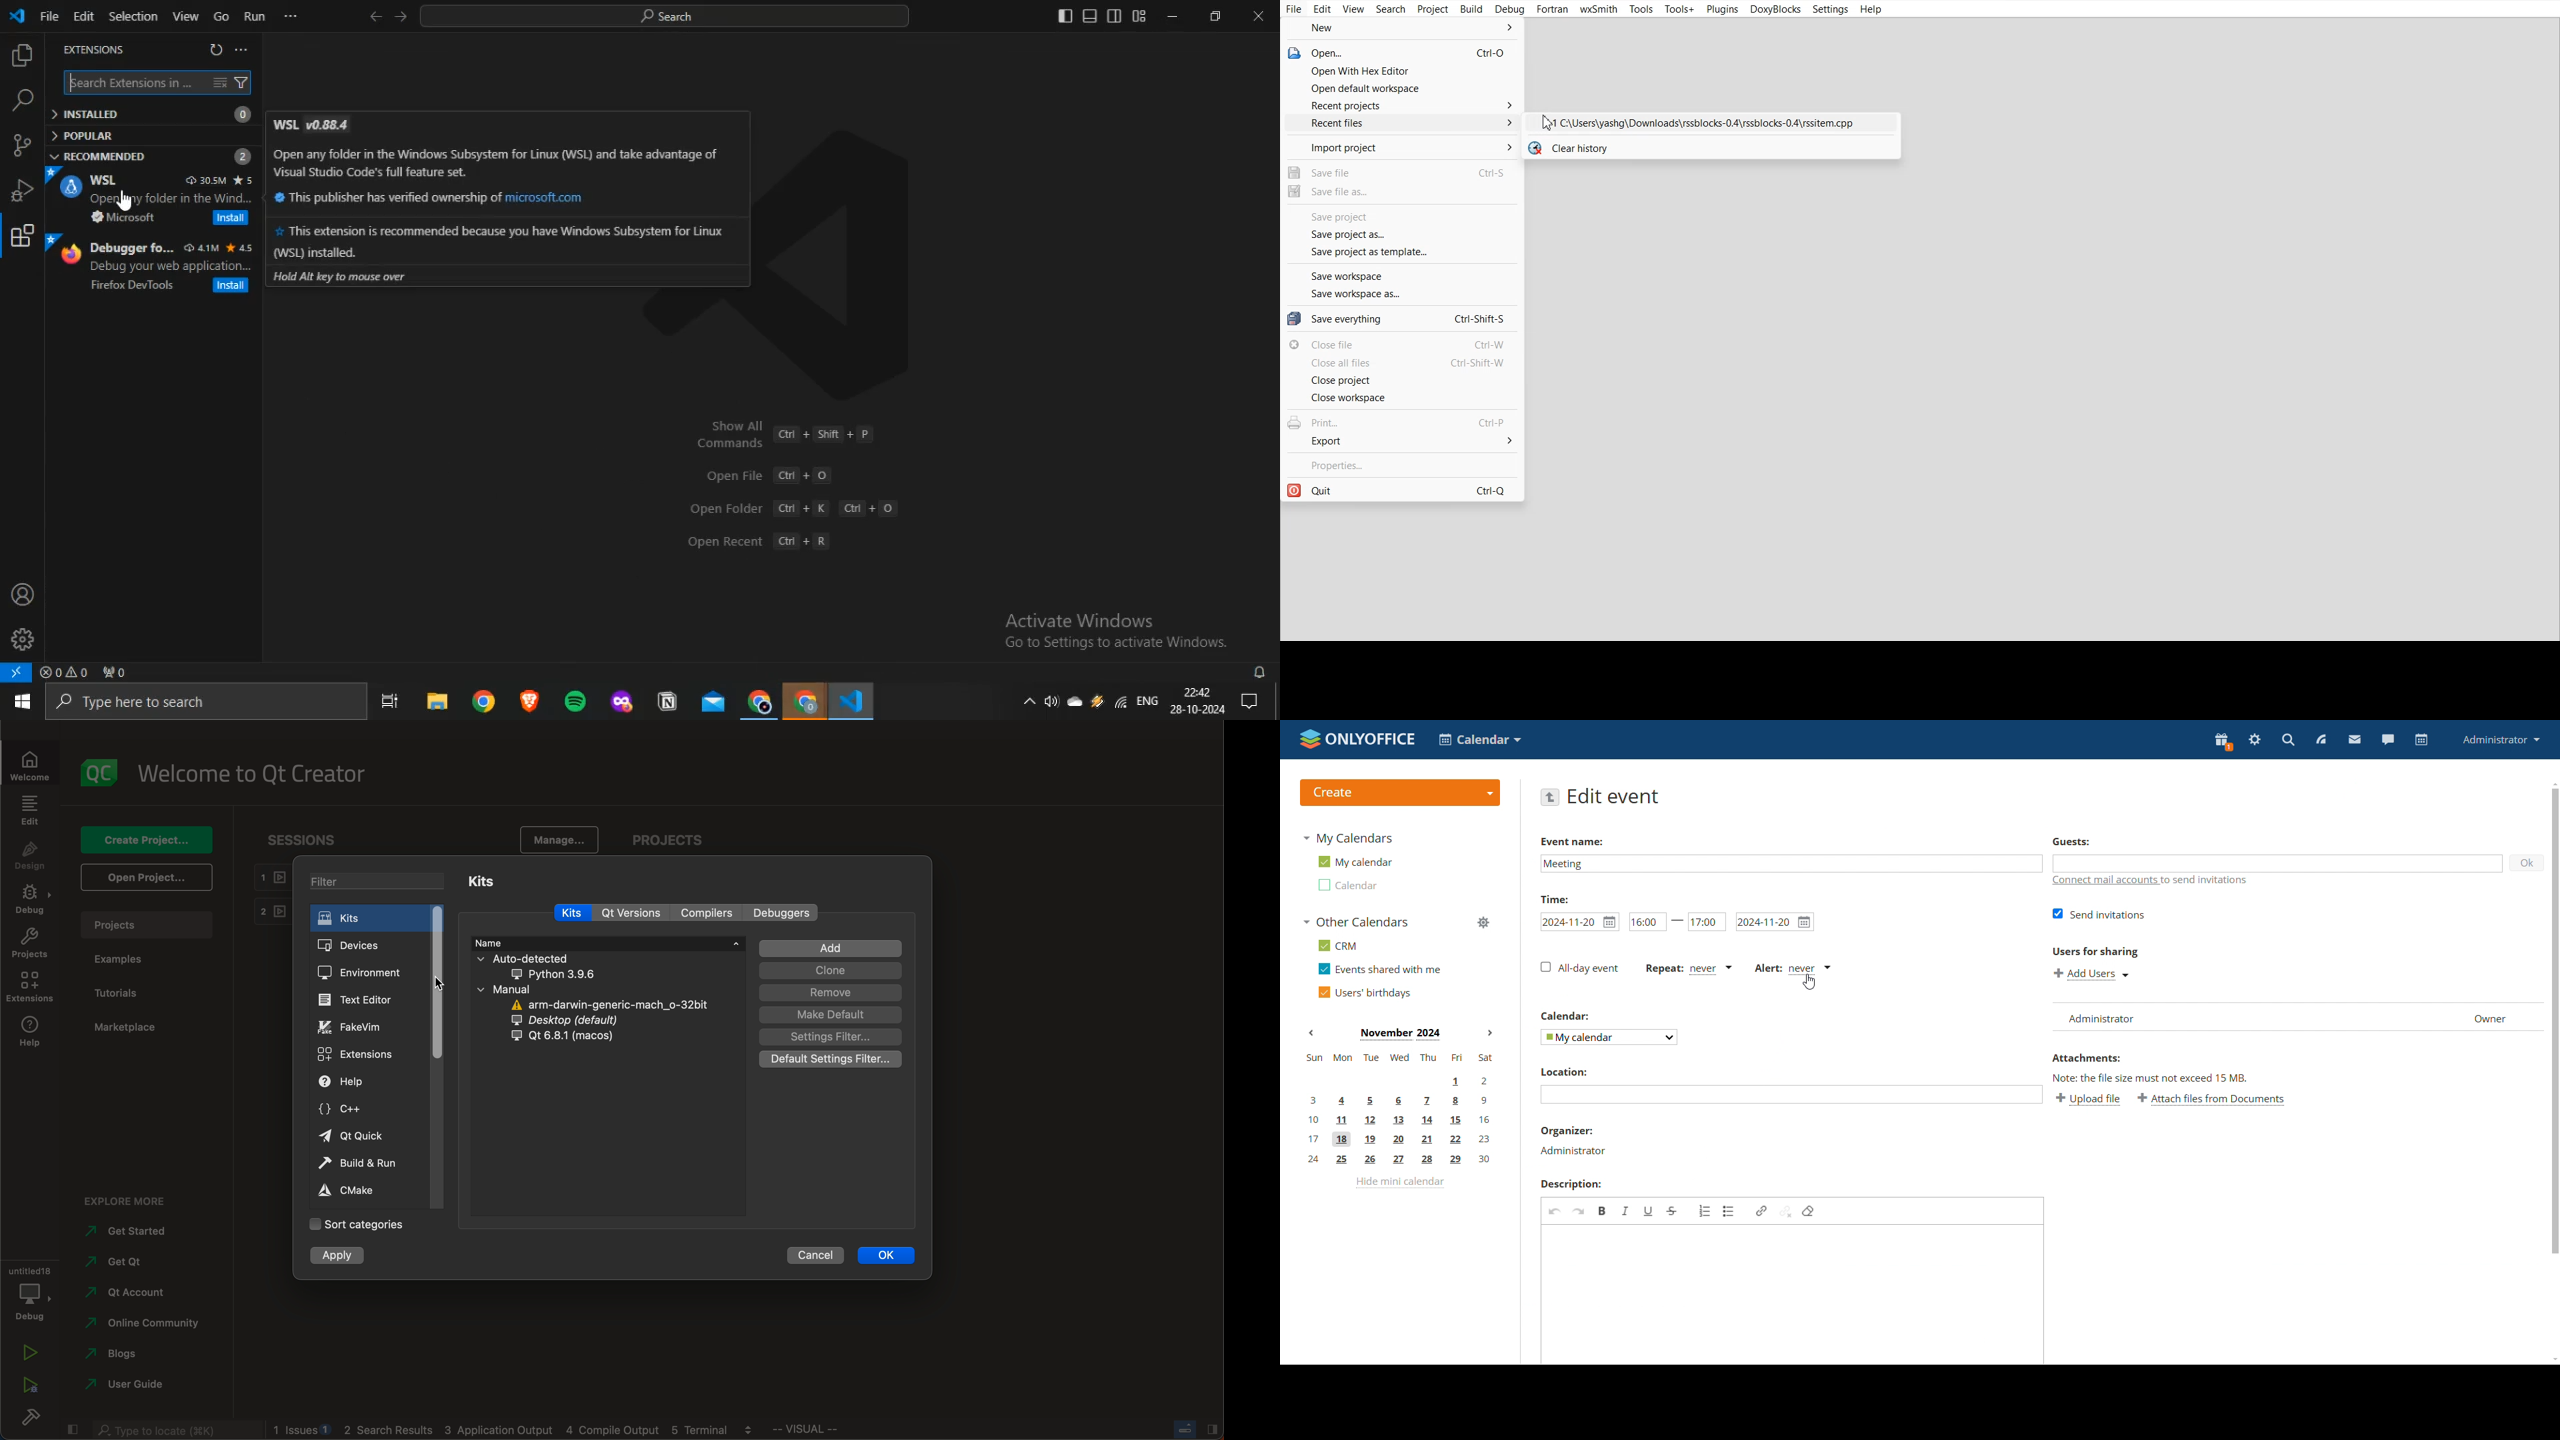 The image size is (2576, 1456). What do you see at coordinates (2255, 739) in the screenshot?
I see `settings` at bounding box center [2255, 739].